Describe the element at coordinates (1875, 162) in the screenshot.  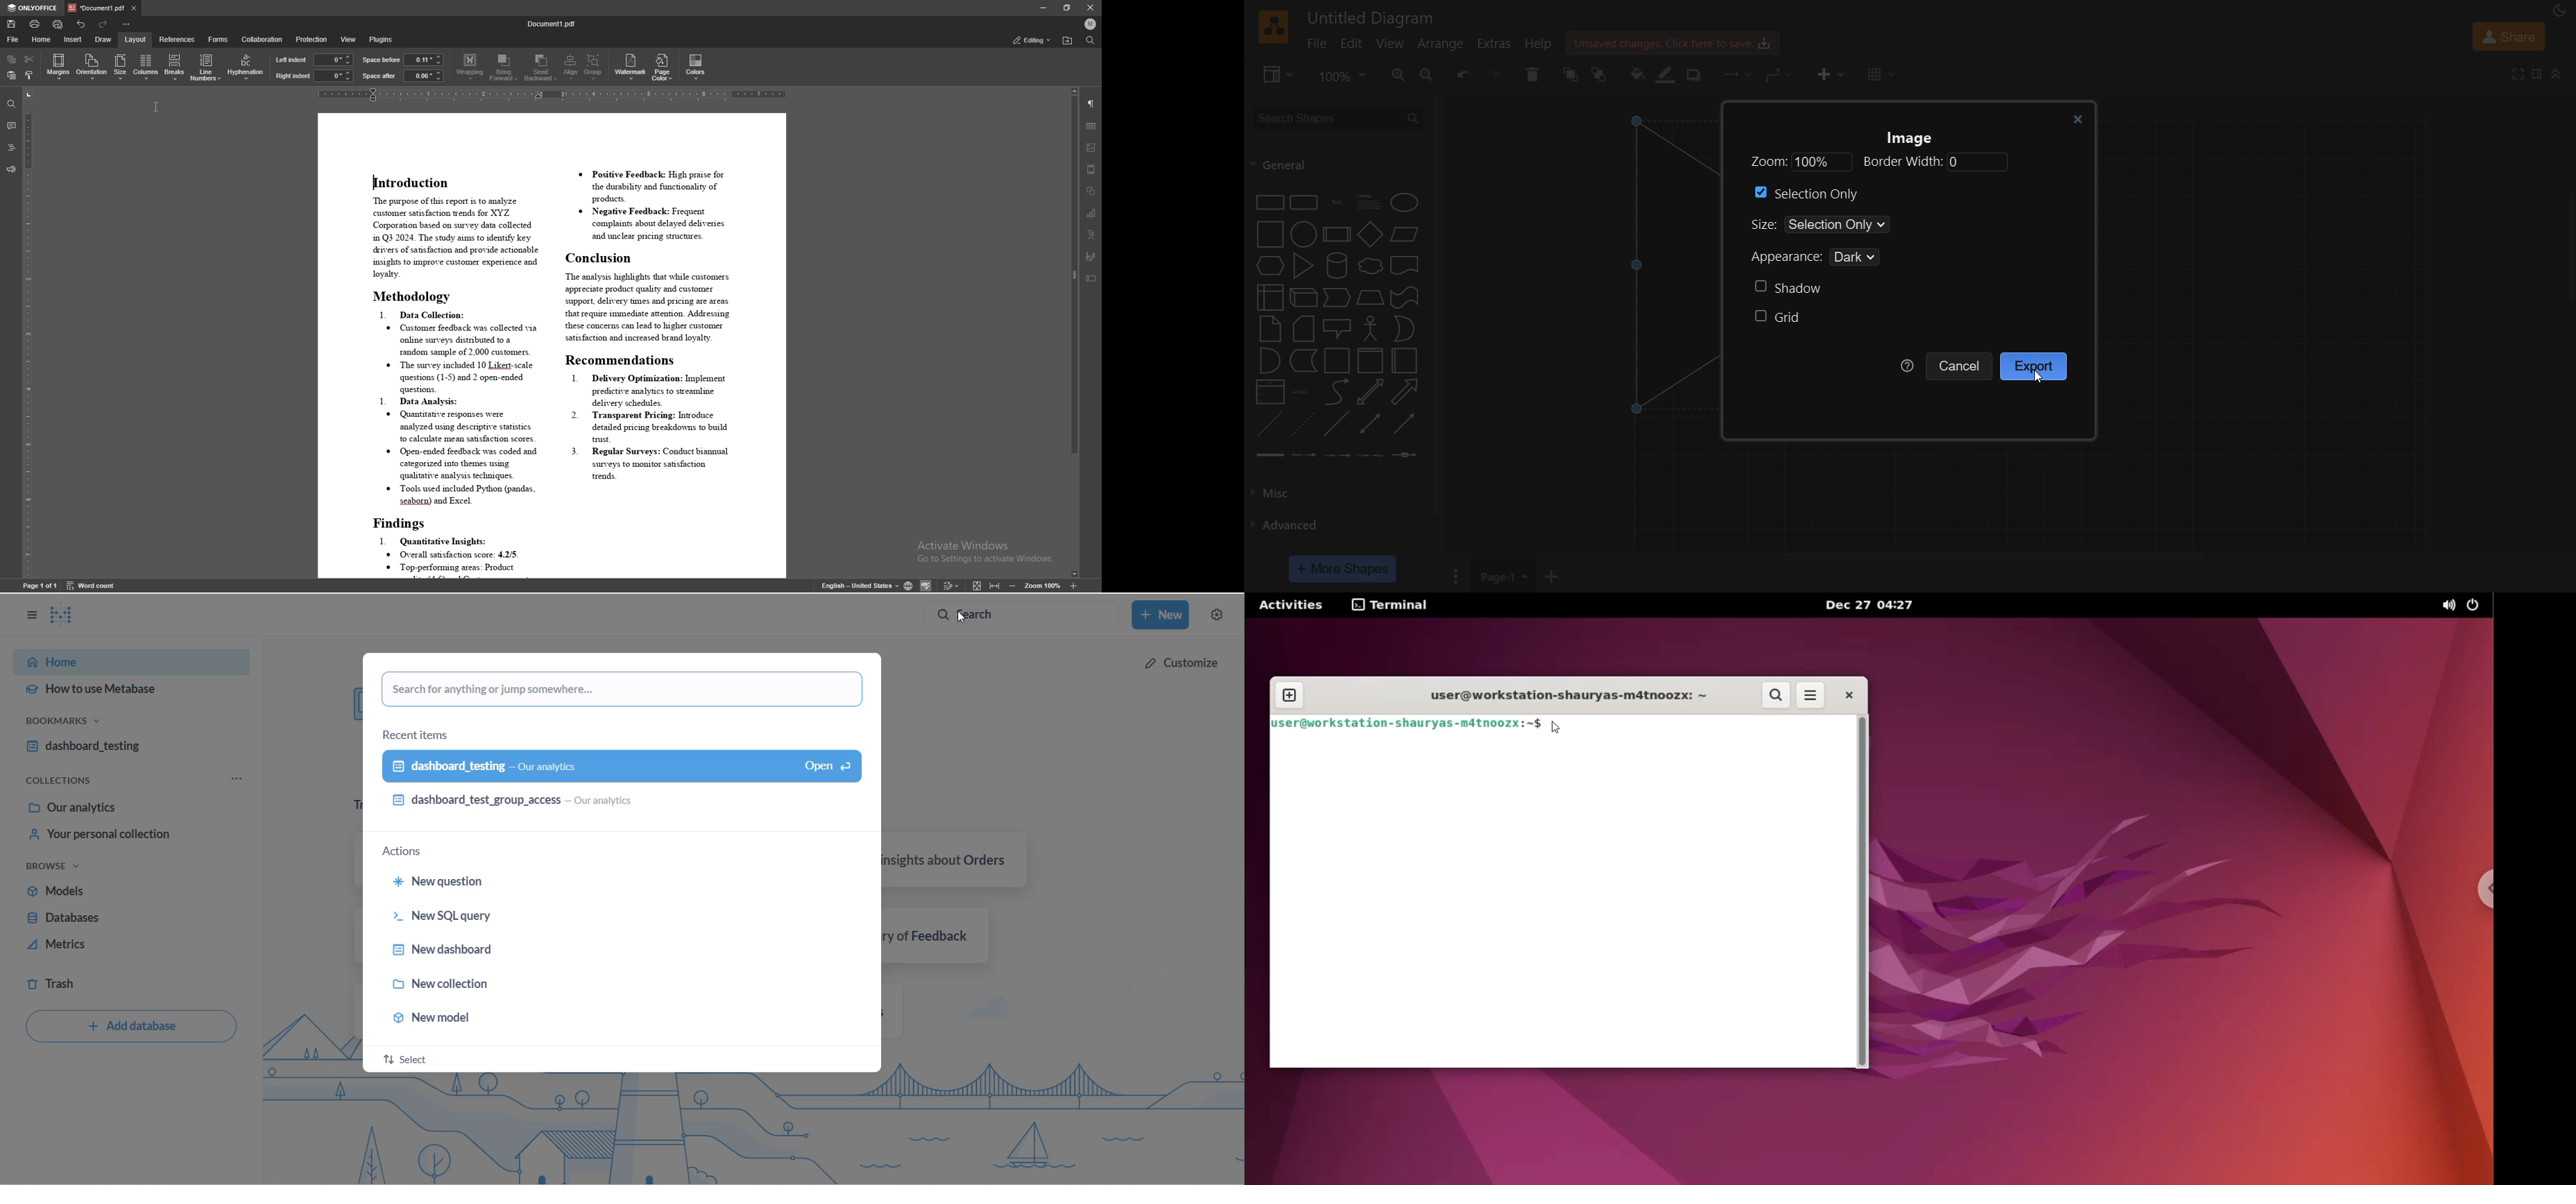
I see `zoom ` at that location.